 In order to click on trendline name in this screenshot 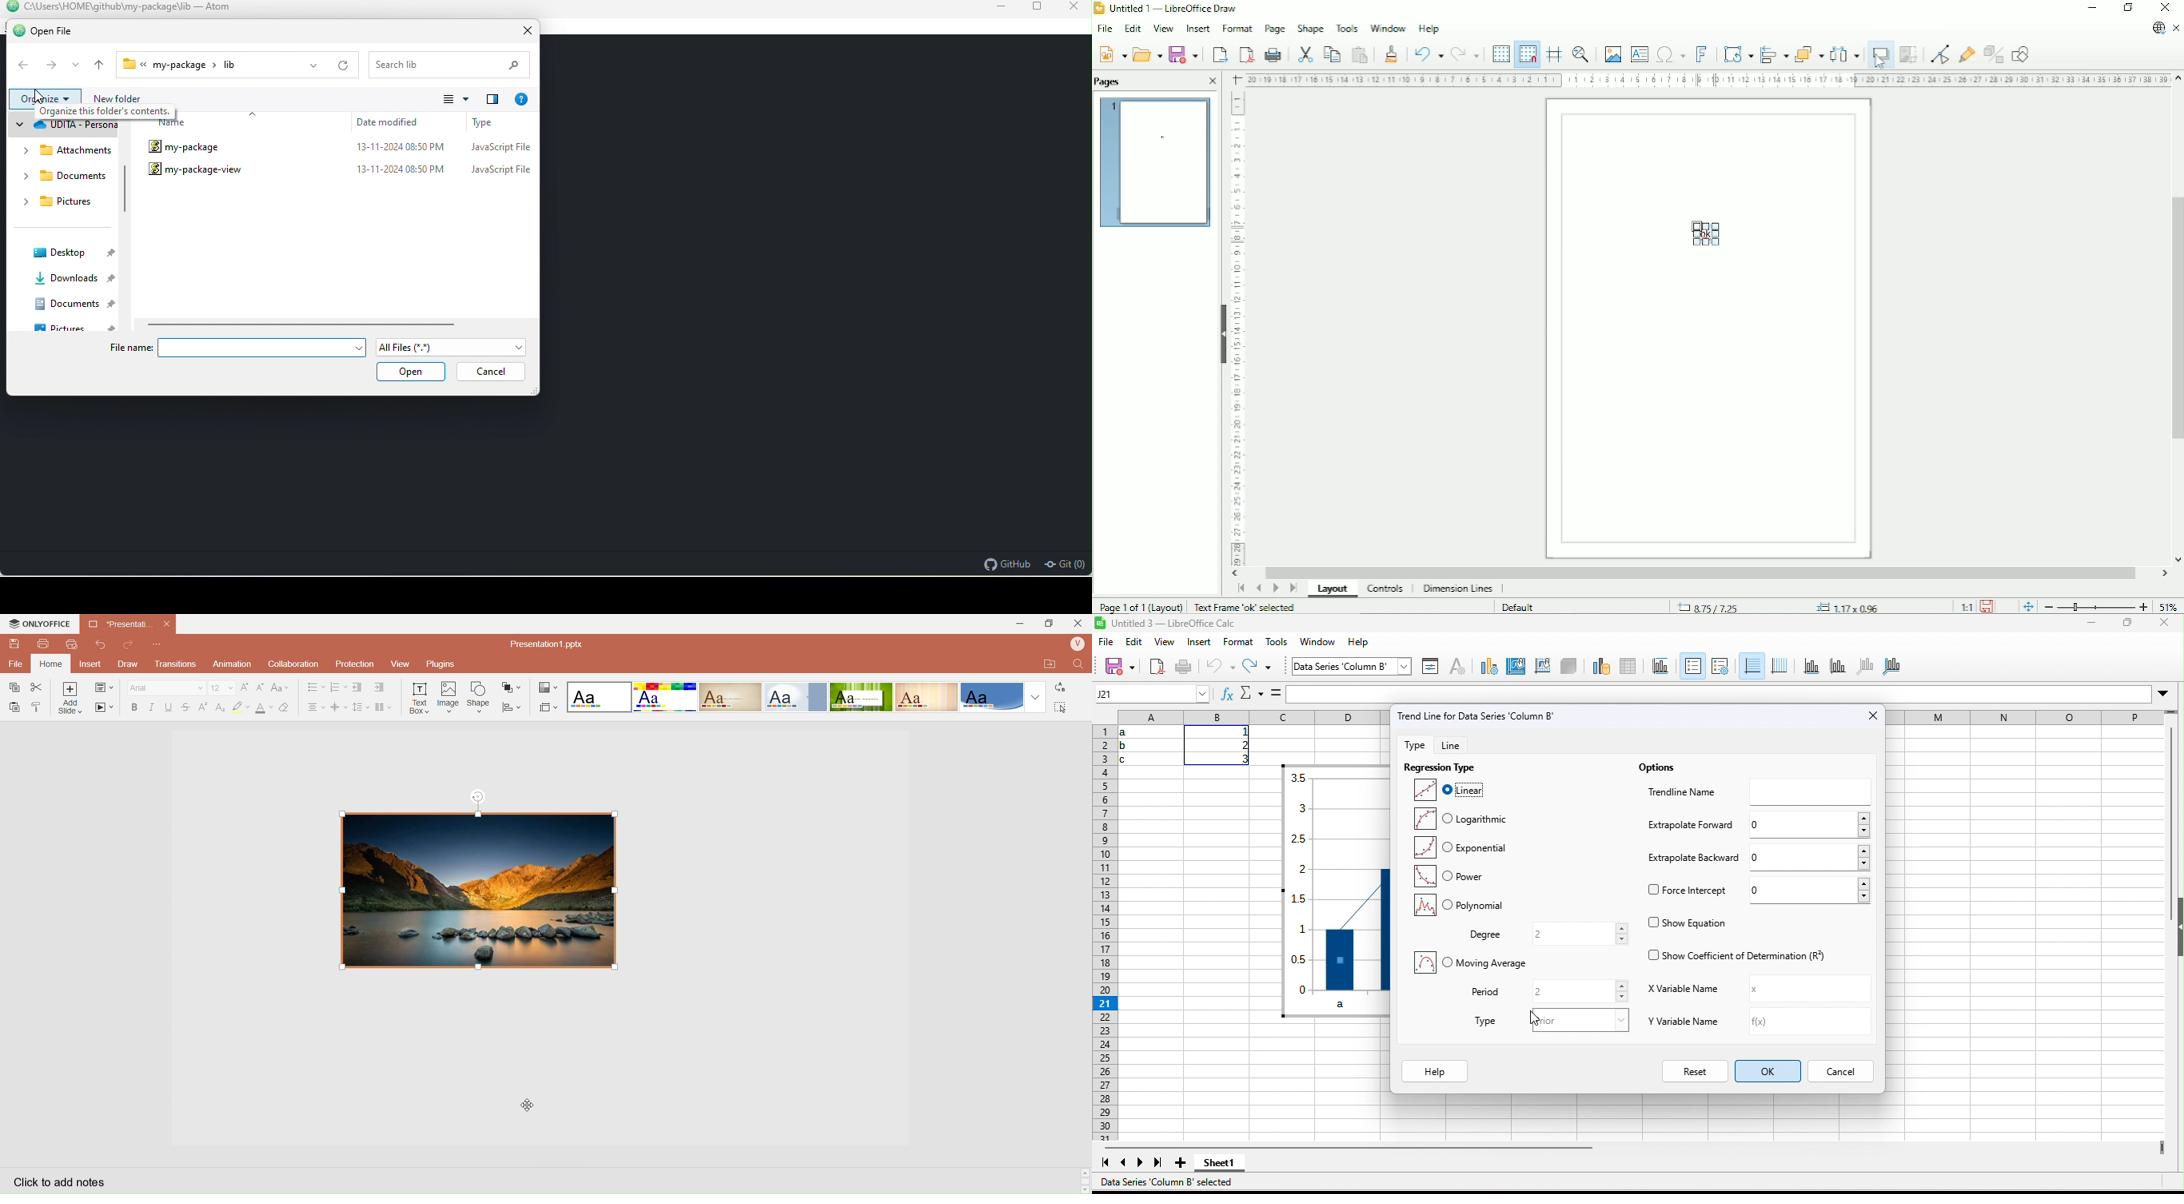, I will do `click(1676, 790)`.